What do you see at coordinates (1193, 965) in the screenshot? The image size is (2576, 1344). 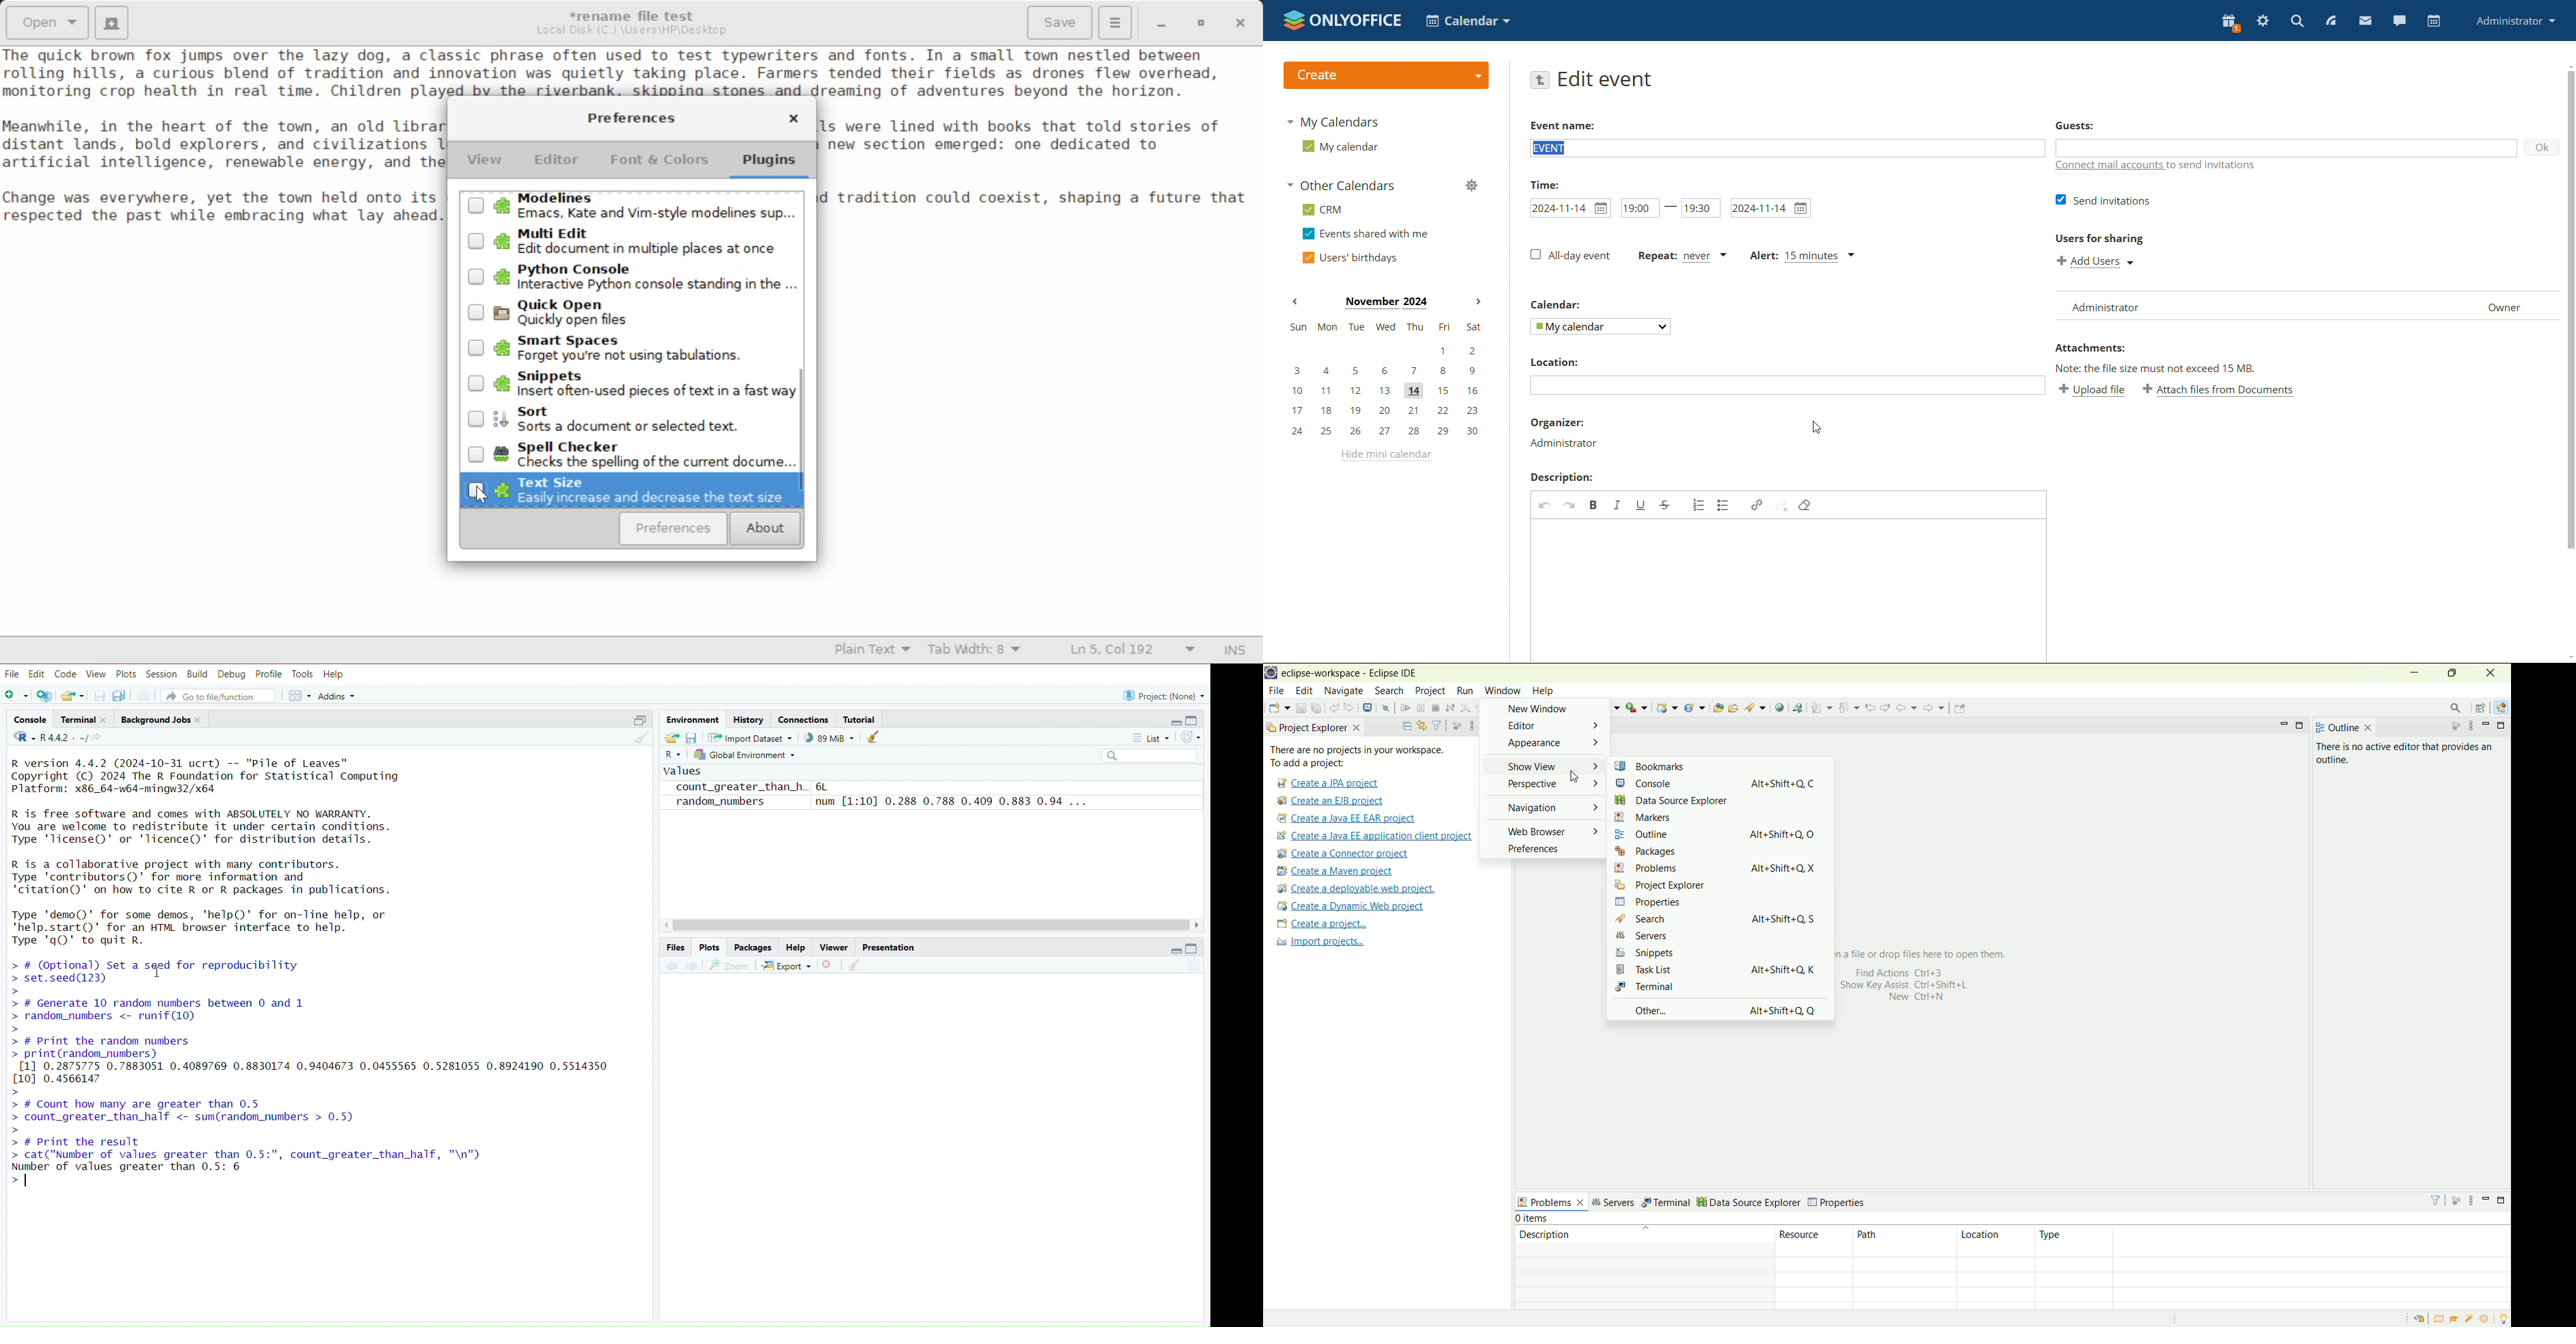 I see `Refresh list` at bounding box center [1193, 965].